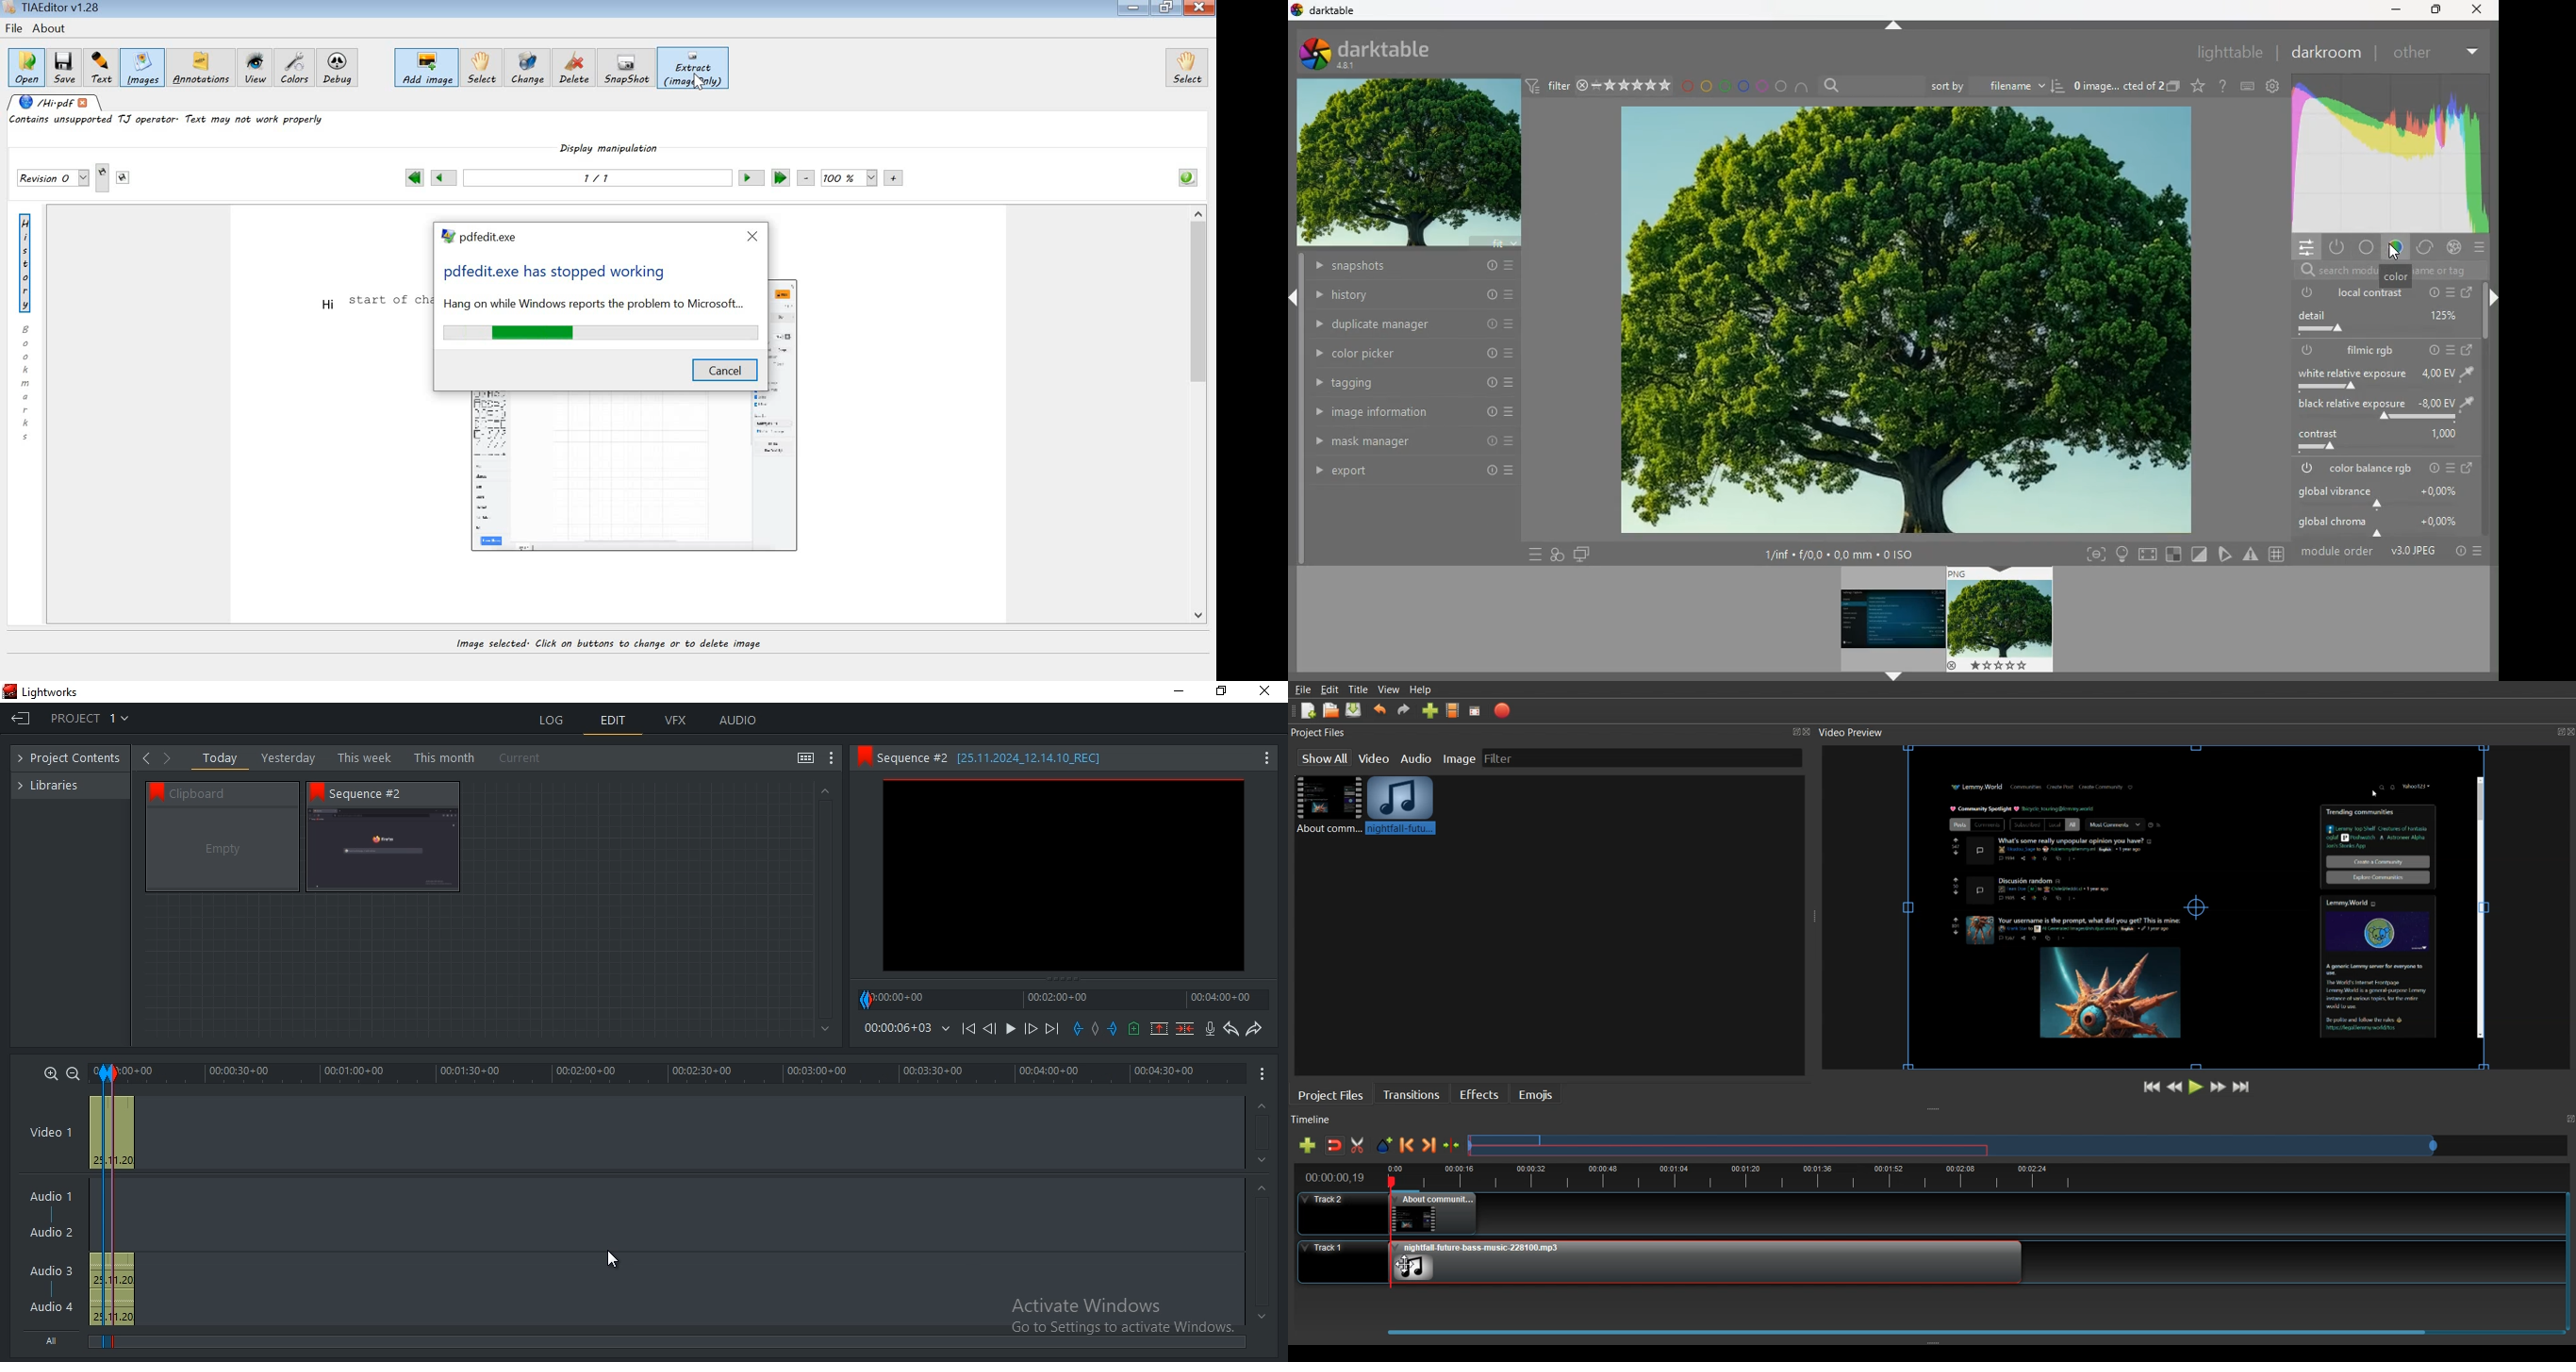  I want to click on less, so click(2470, 49).